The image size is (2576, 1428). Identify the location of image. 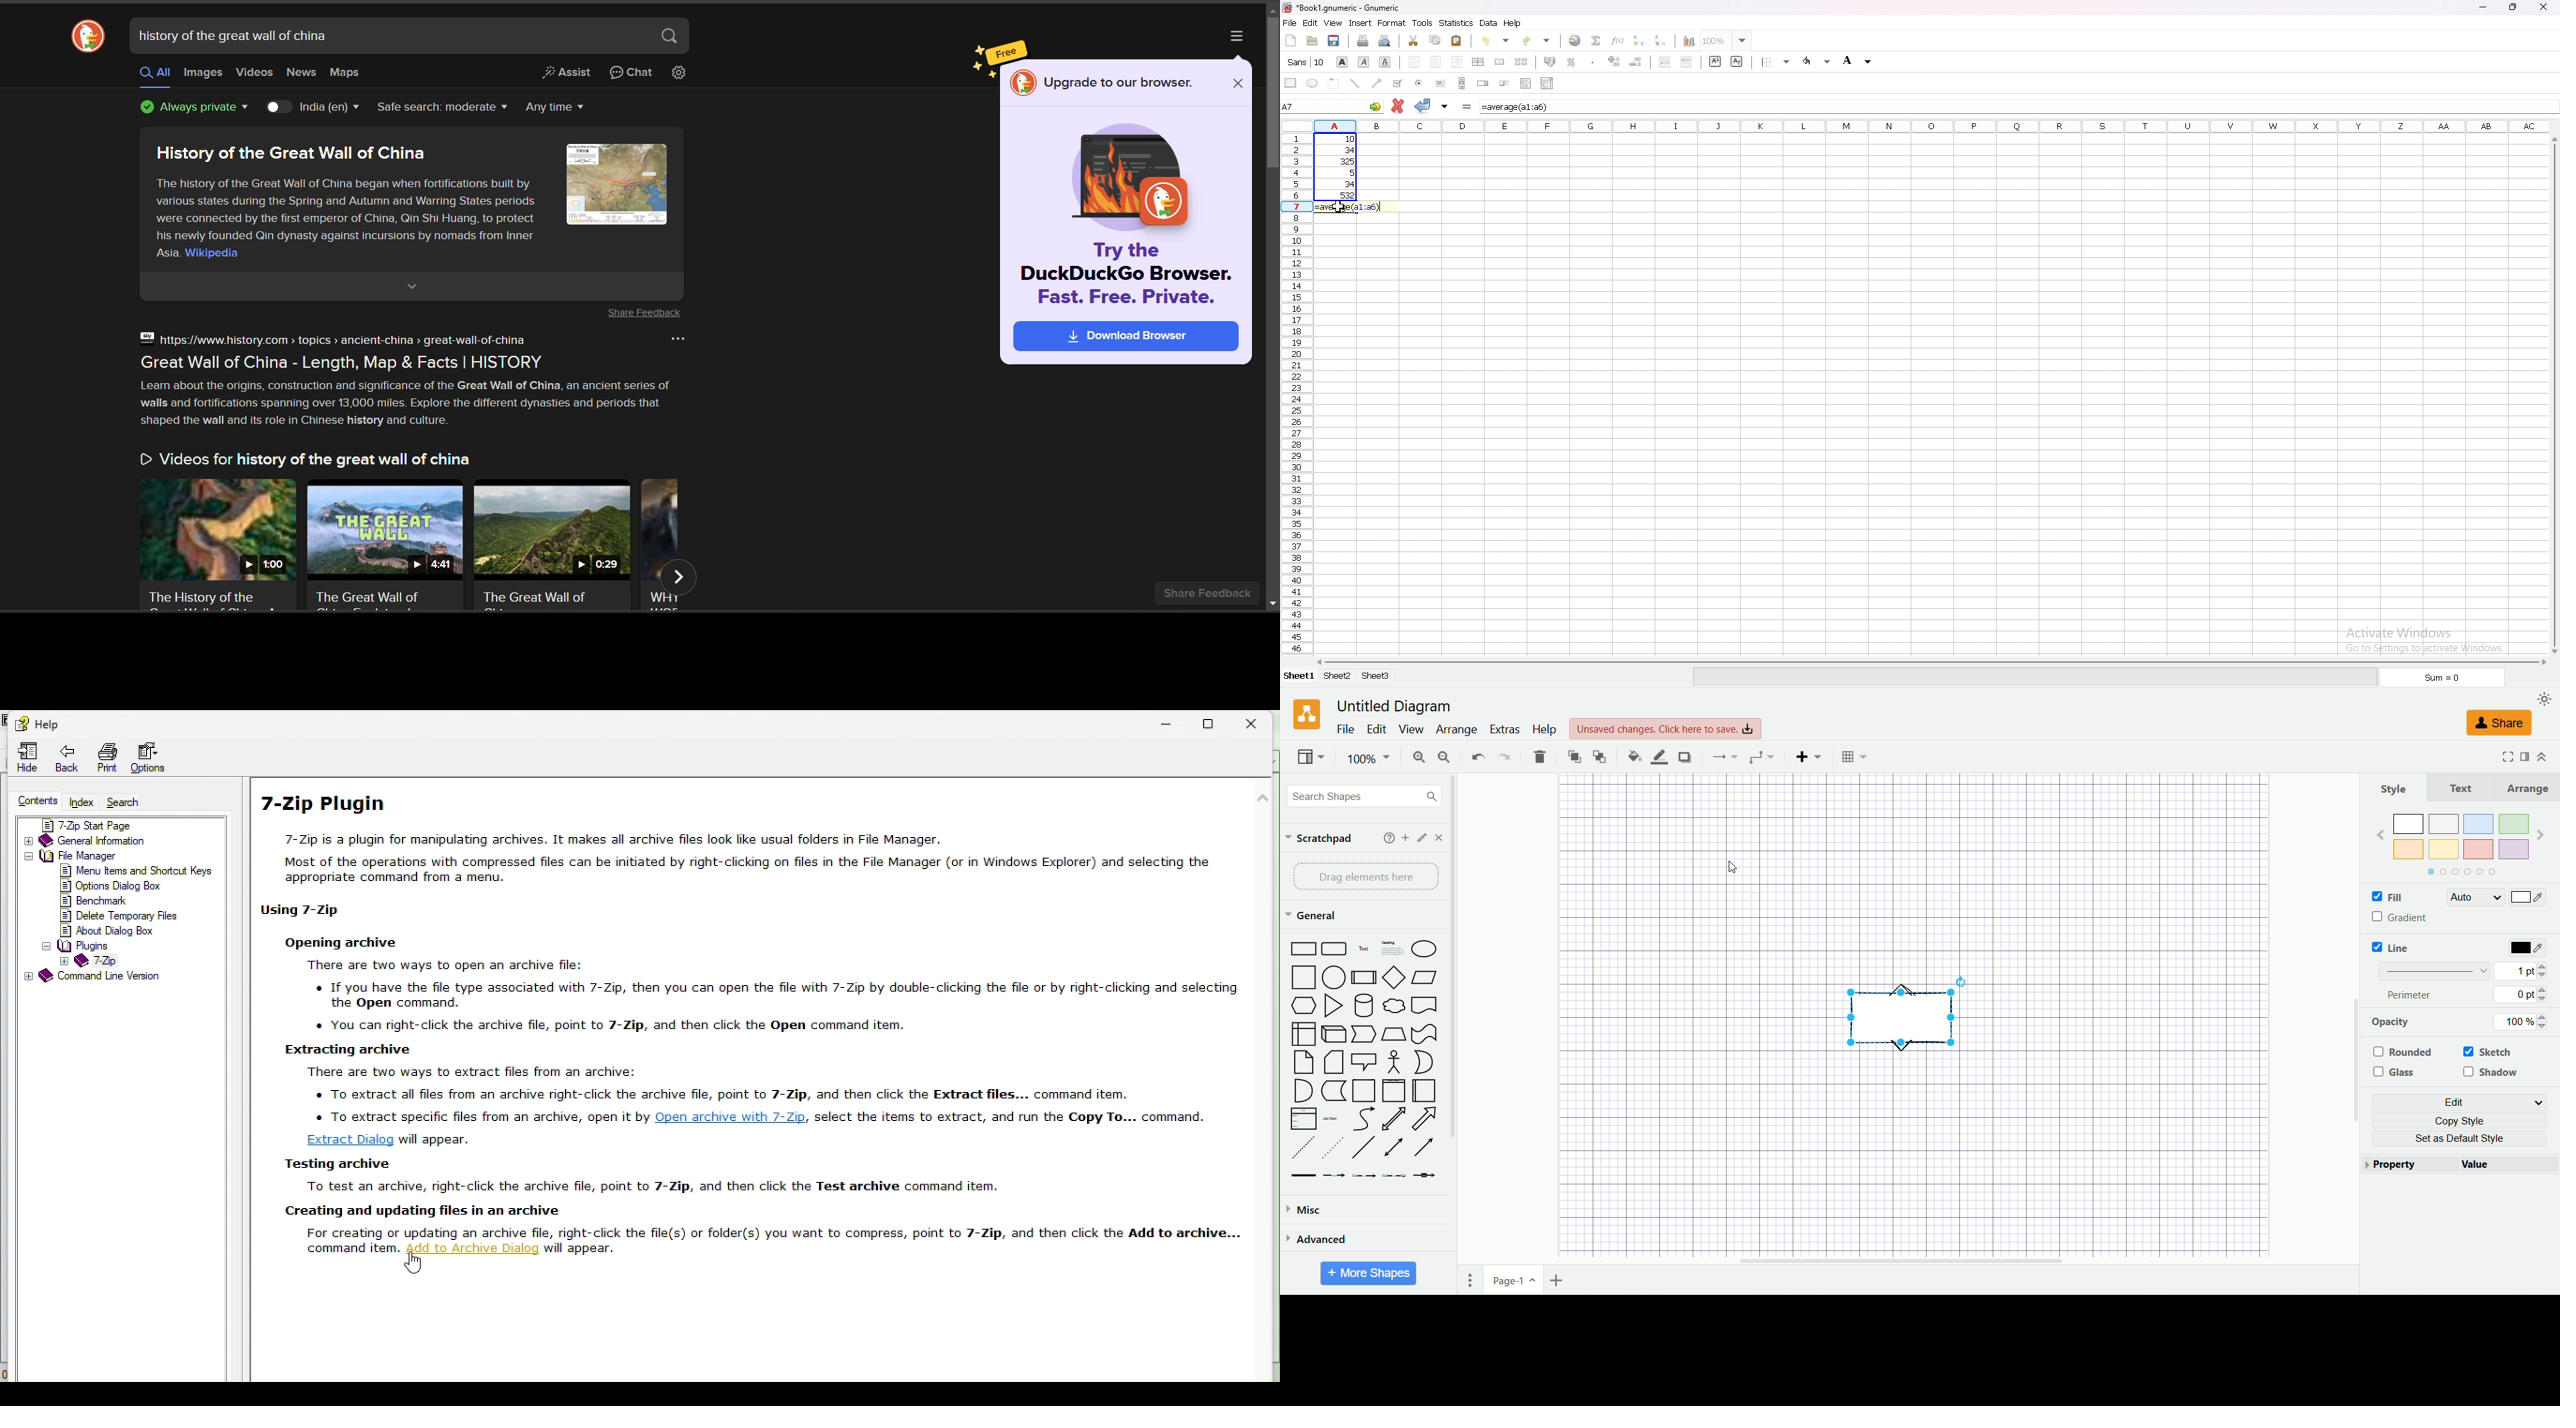
(615, 187).